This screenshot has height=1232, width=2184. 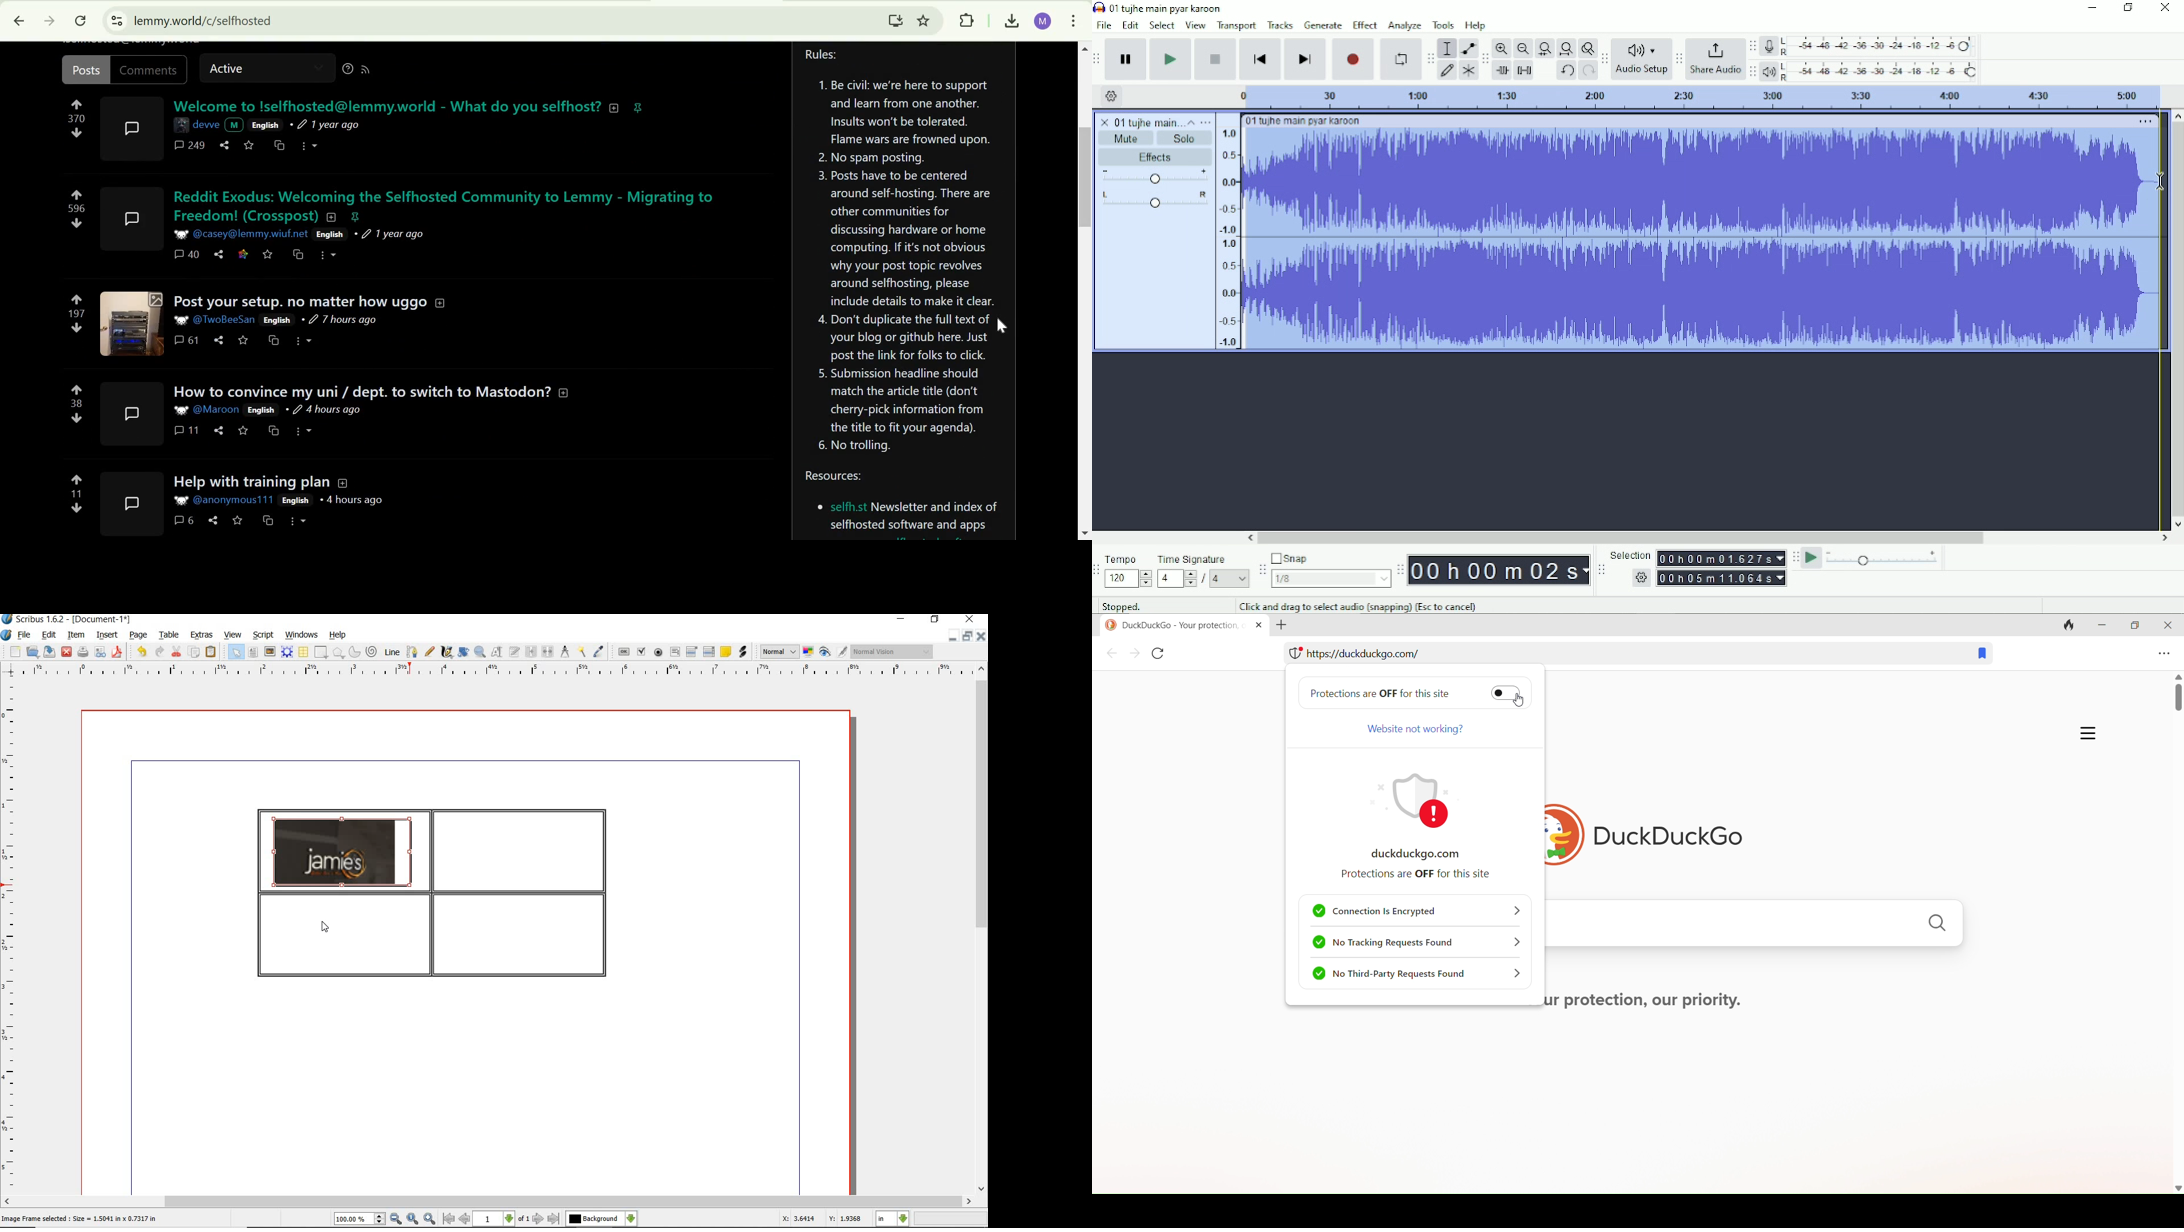 What do you see at coordinates (353, 500) in the screenshot?
I see `4 hours ago` at bounding box center [353, 500].